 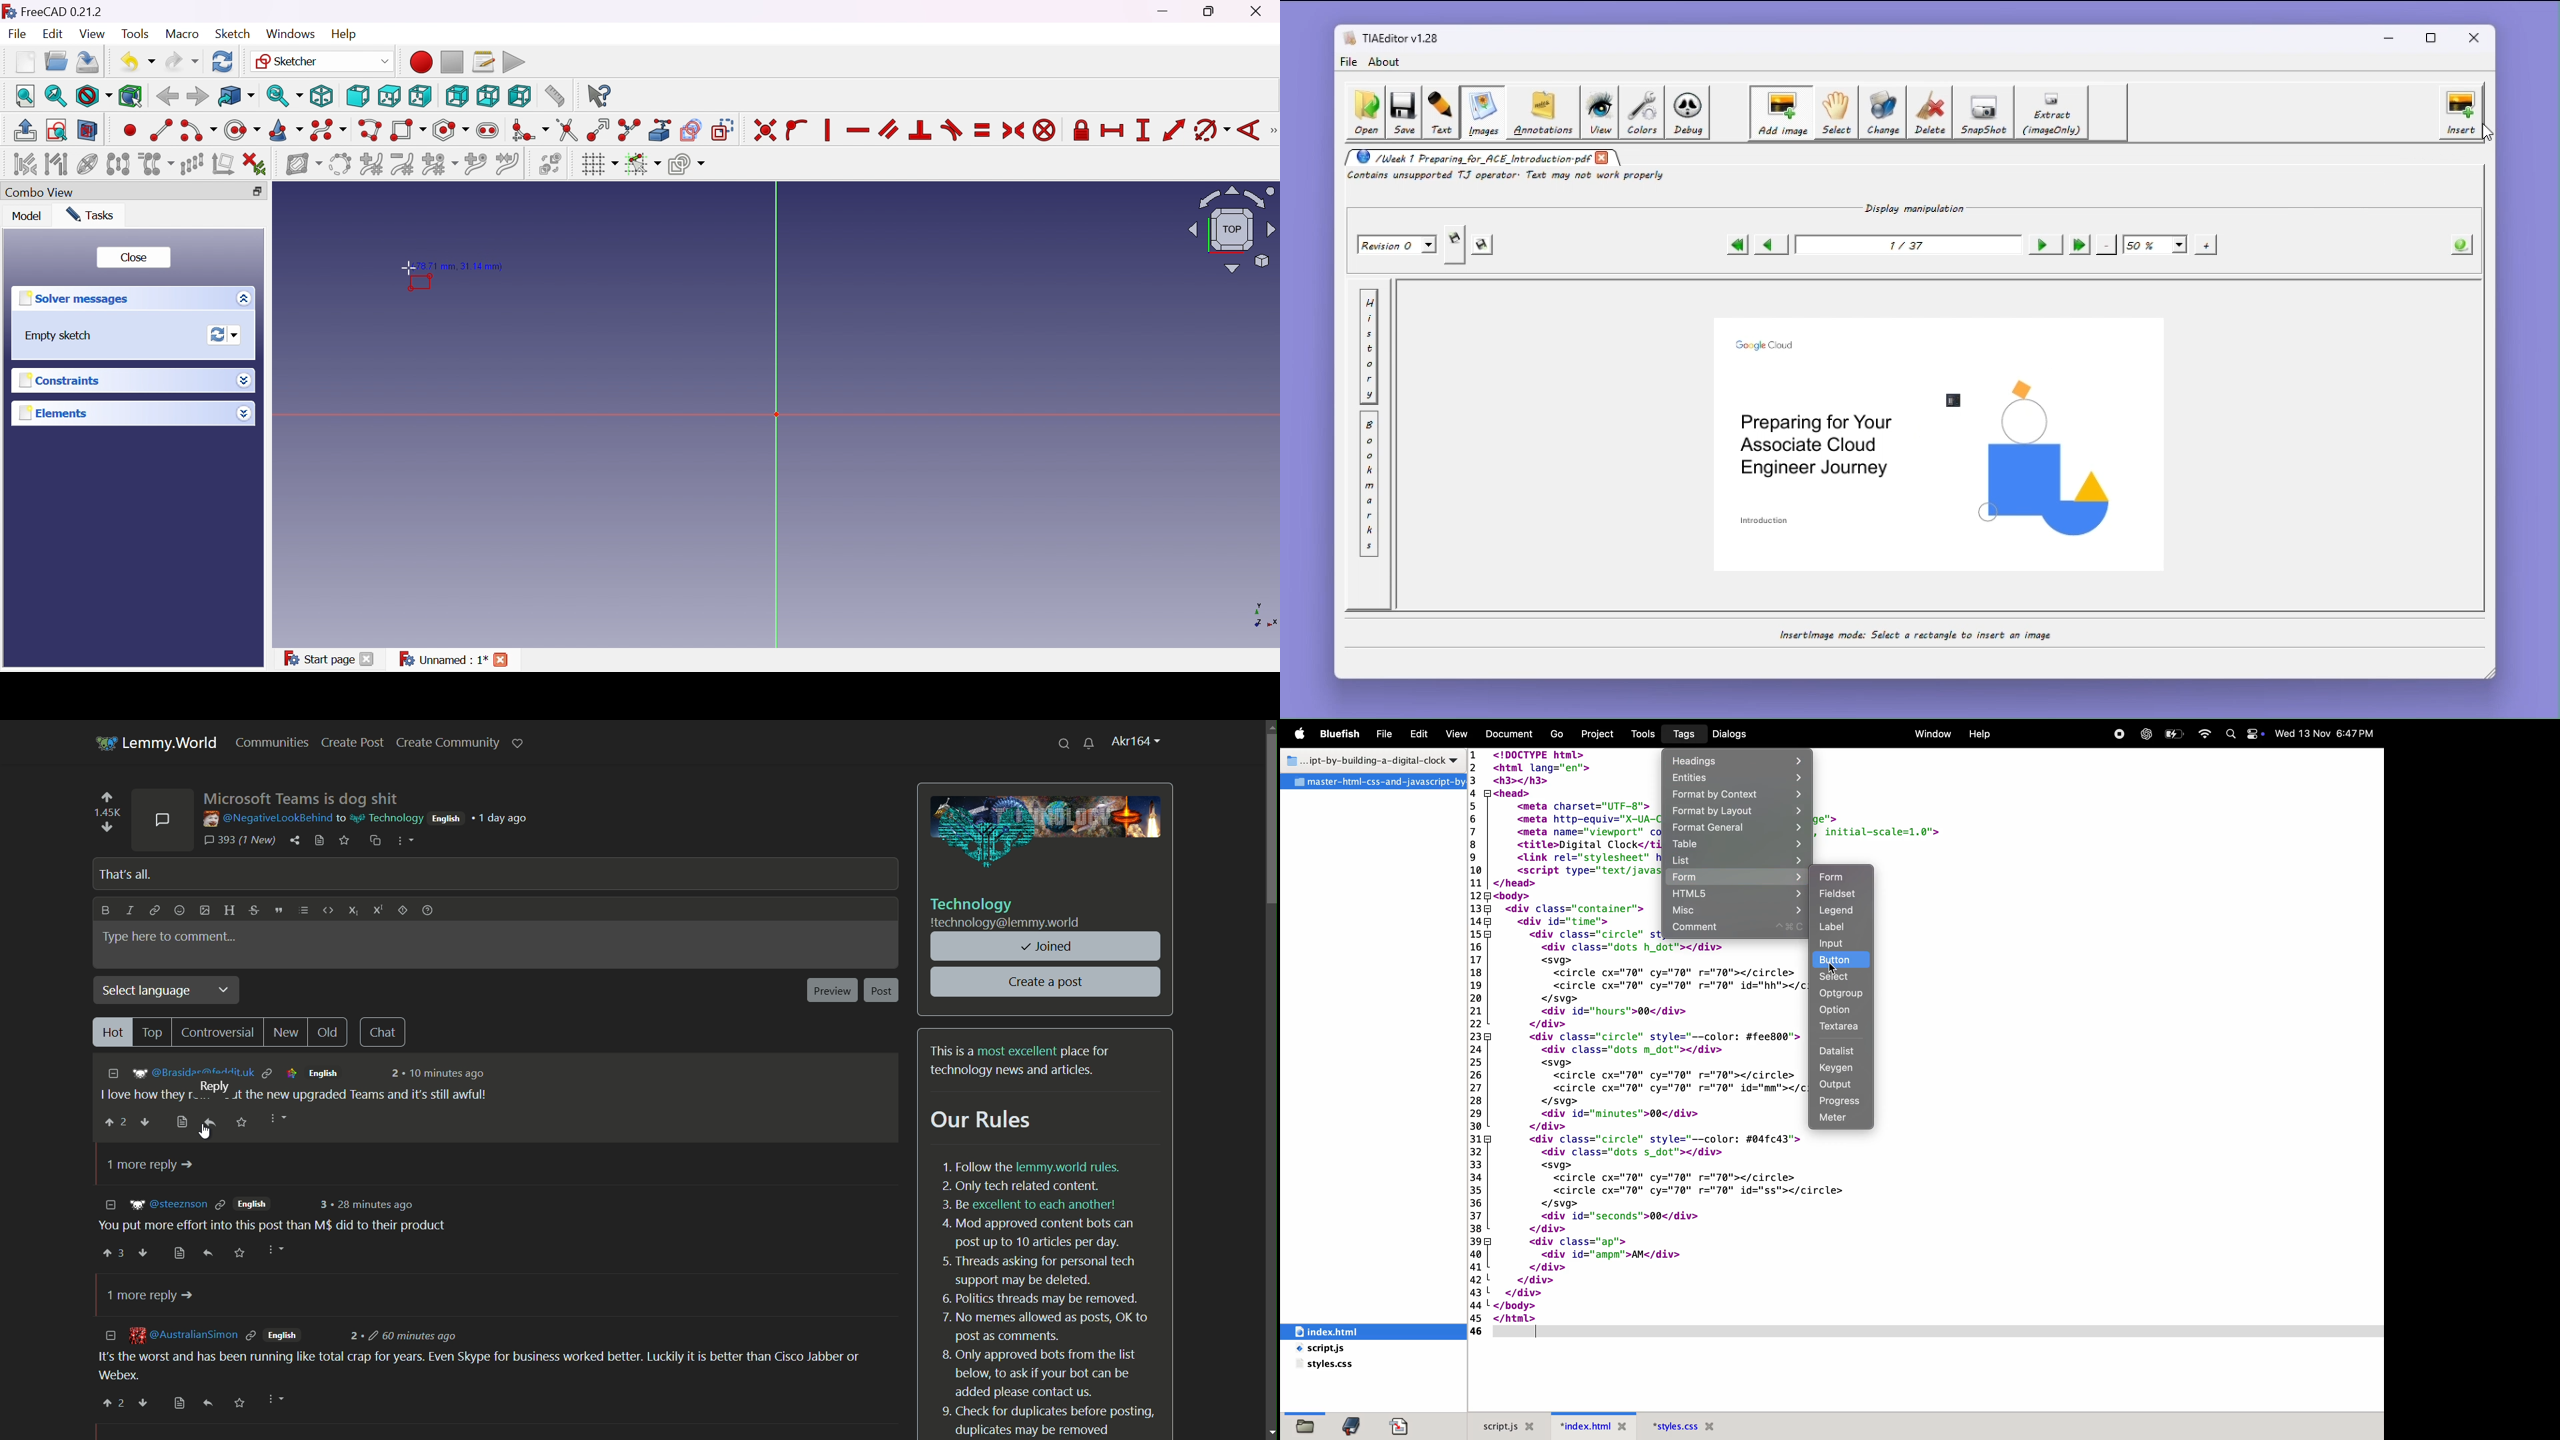 What do you see at coordinates (78, 298) in the screenshot?
I see `Solver messages` at bounding box center [78, 298].